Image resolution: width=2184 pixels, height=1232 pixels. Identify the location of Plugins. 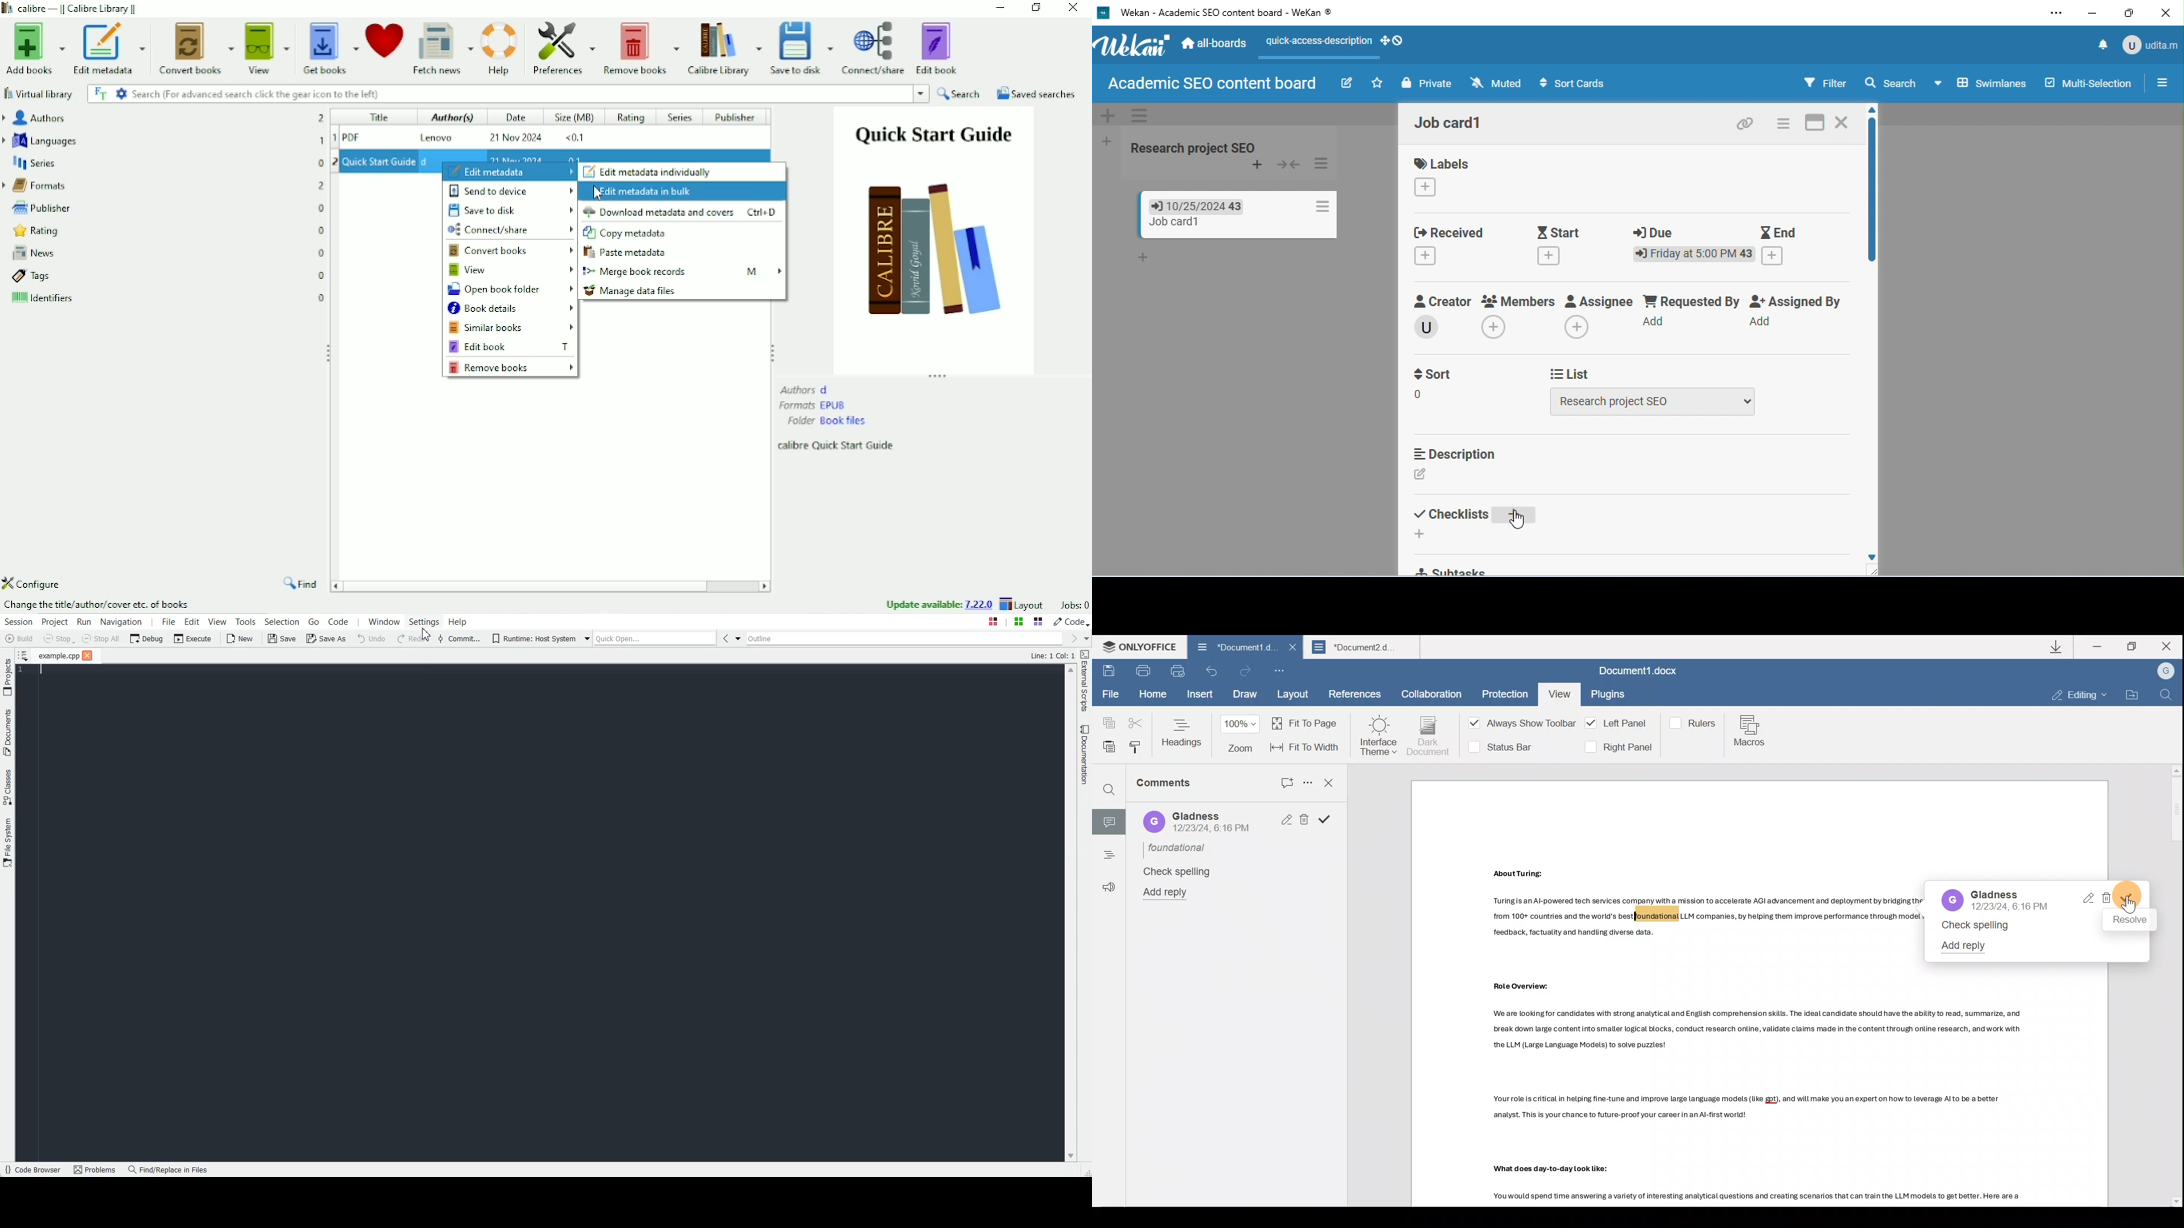
(1609, 696).